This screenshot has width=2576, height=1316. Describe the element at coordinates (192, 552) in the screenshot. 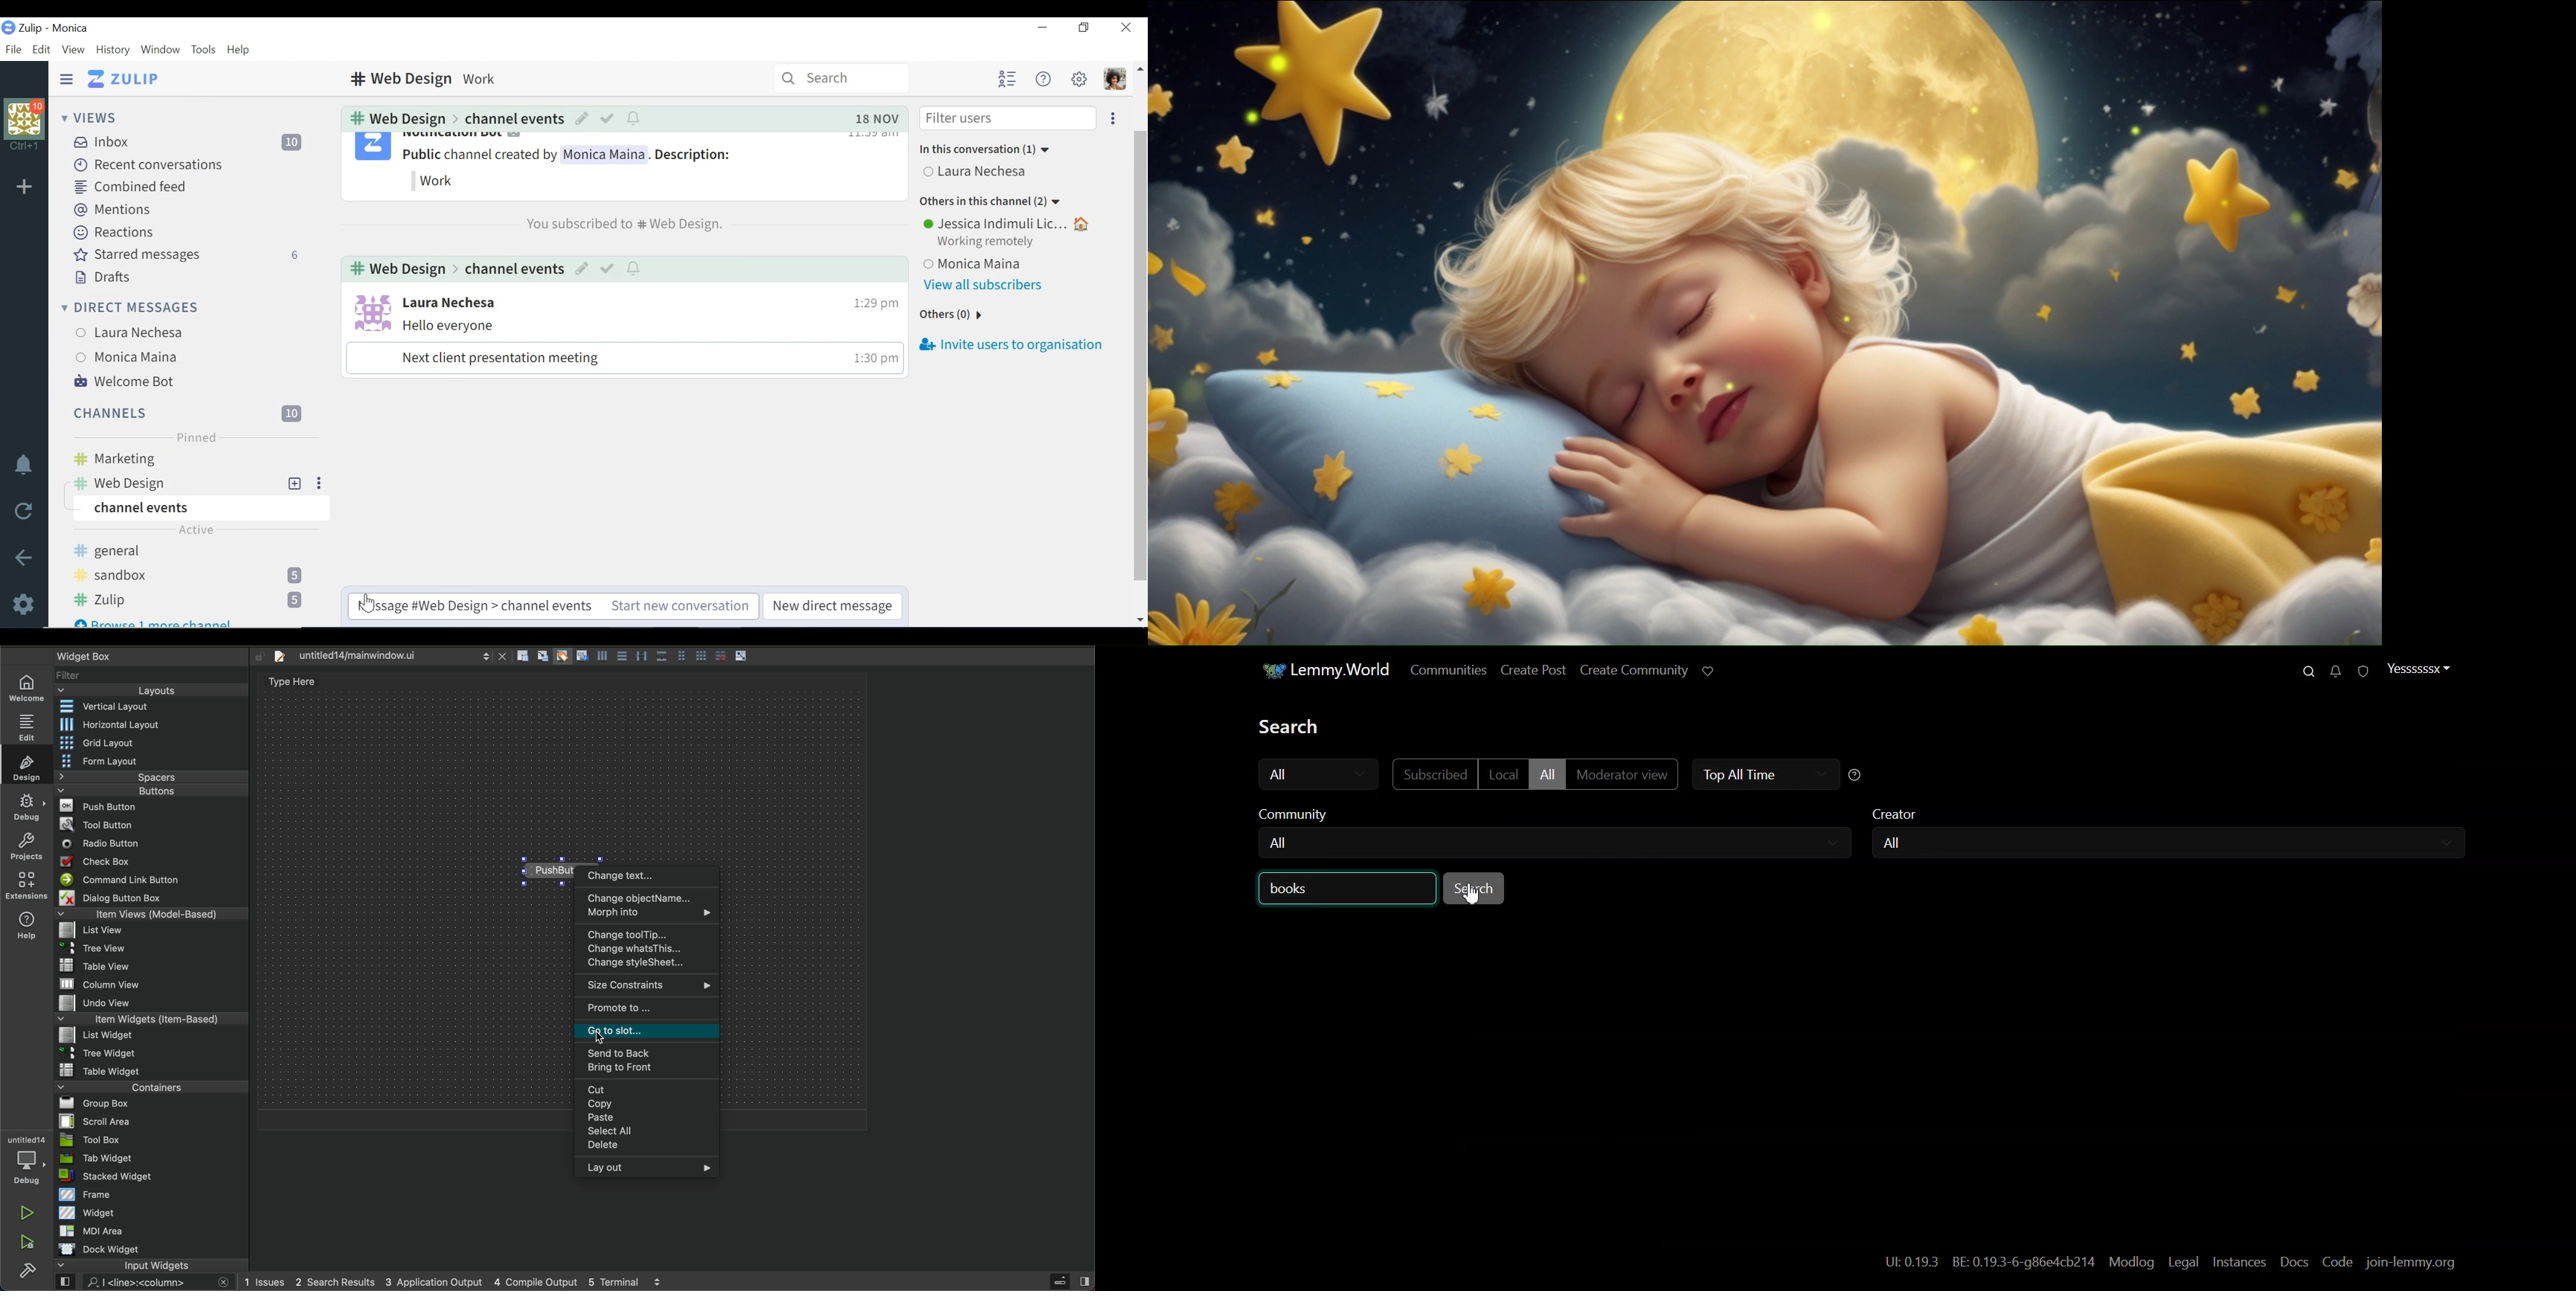

I see `general Channel` at that location.